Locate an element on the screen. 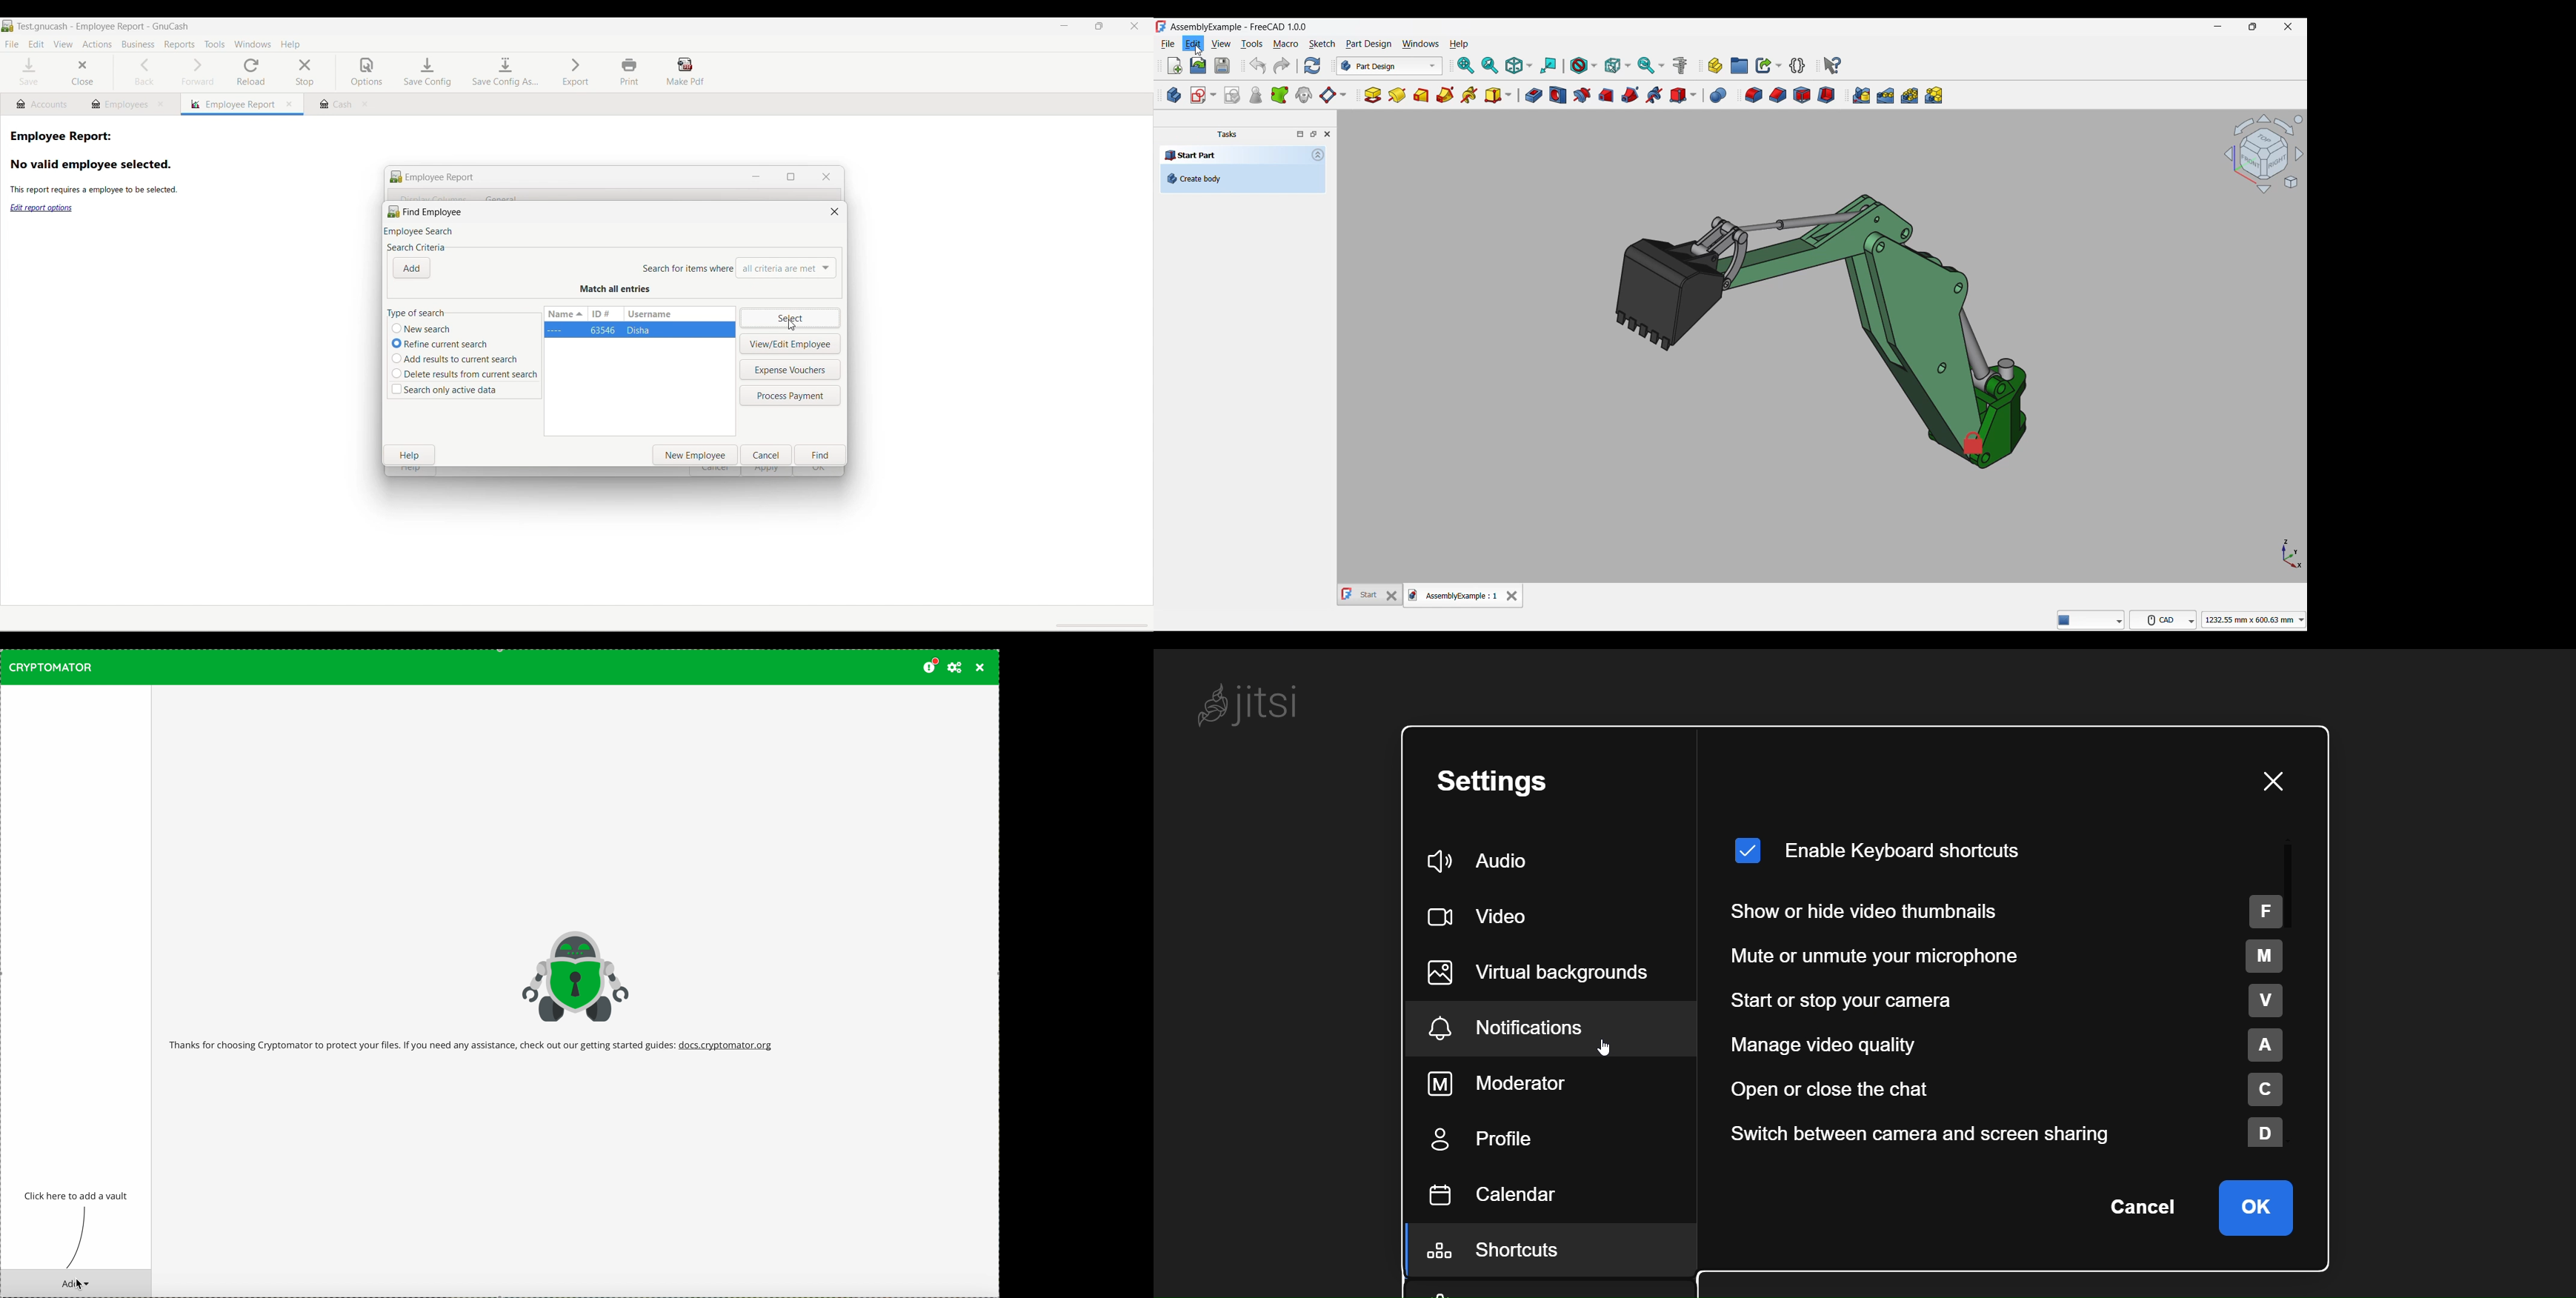 The height and width of the screenshot is (1316, 2576). Create part is located at coordinates (1716, 66).